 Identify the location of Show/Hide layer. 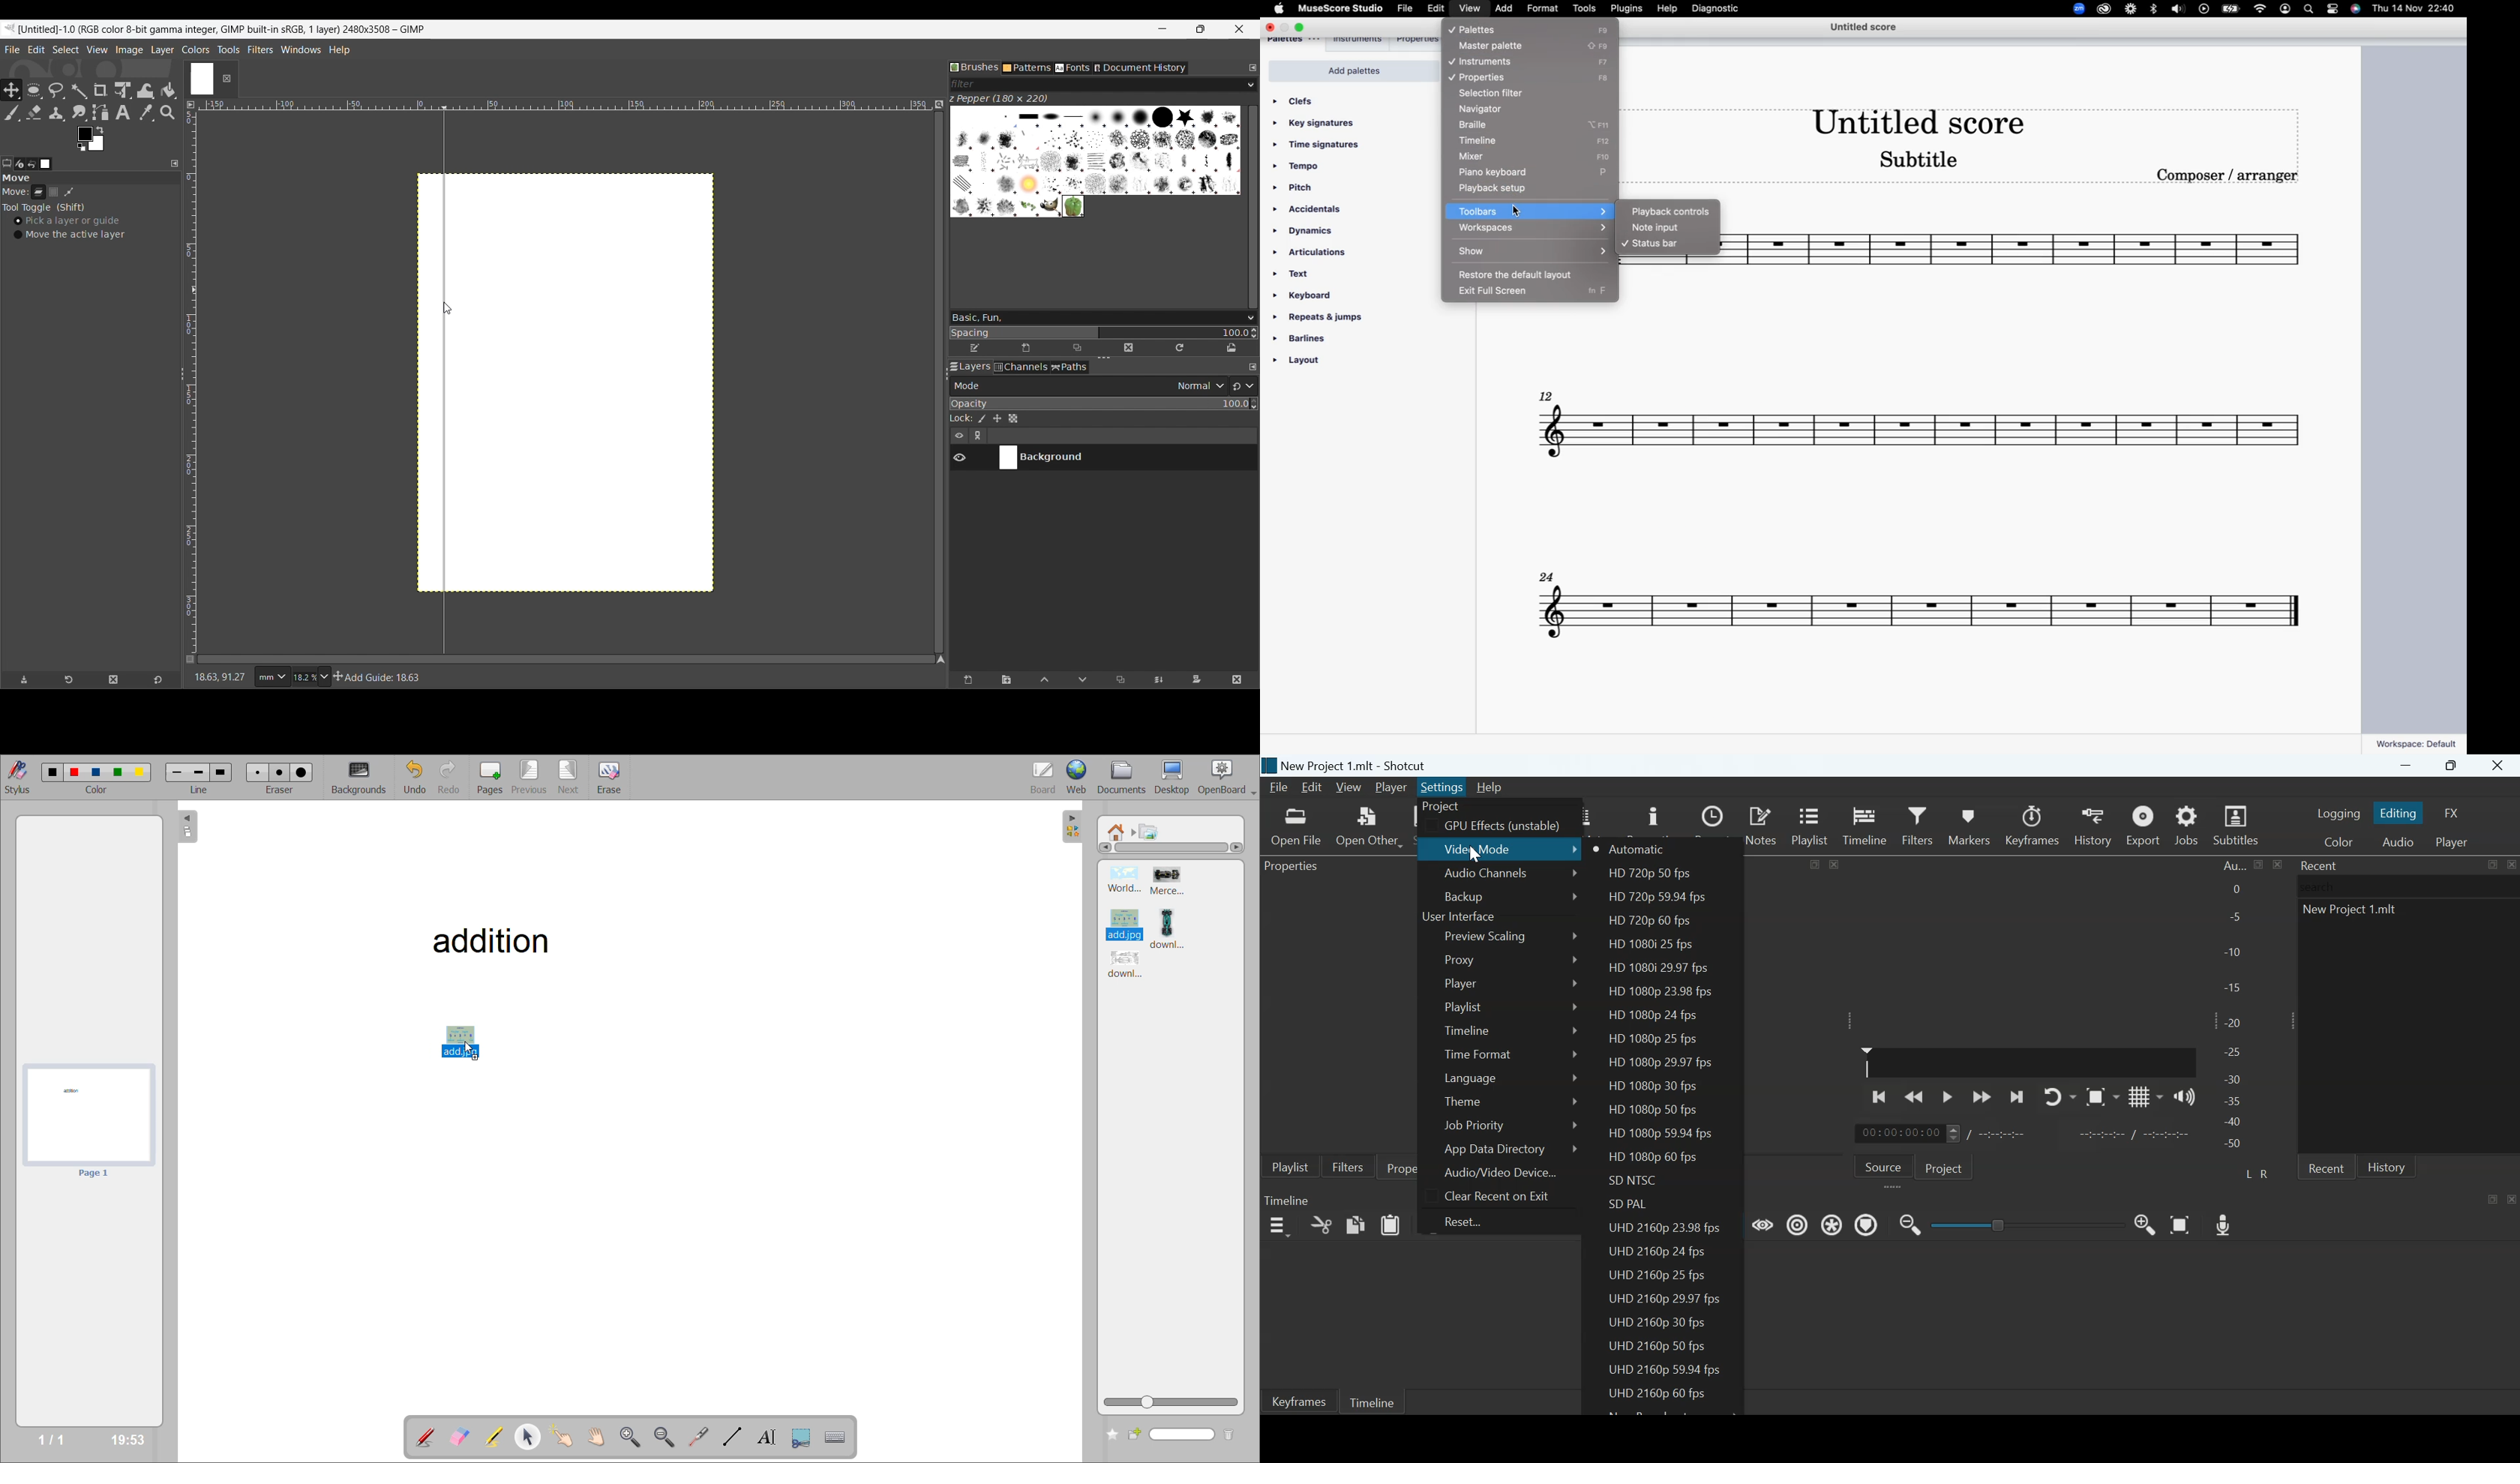
(959, 458).